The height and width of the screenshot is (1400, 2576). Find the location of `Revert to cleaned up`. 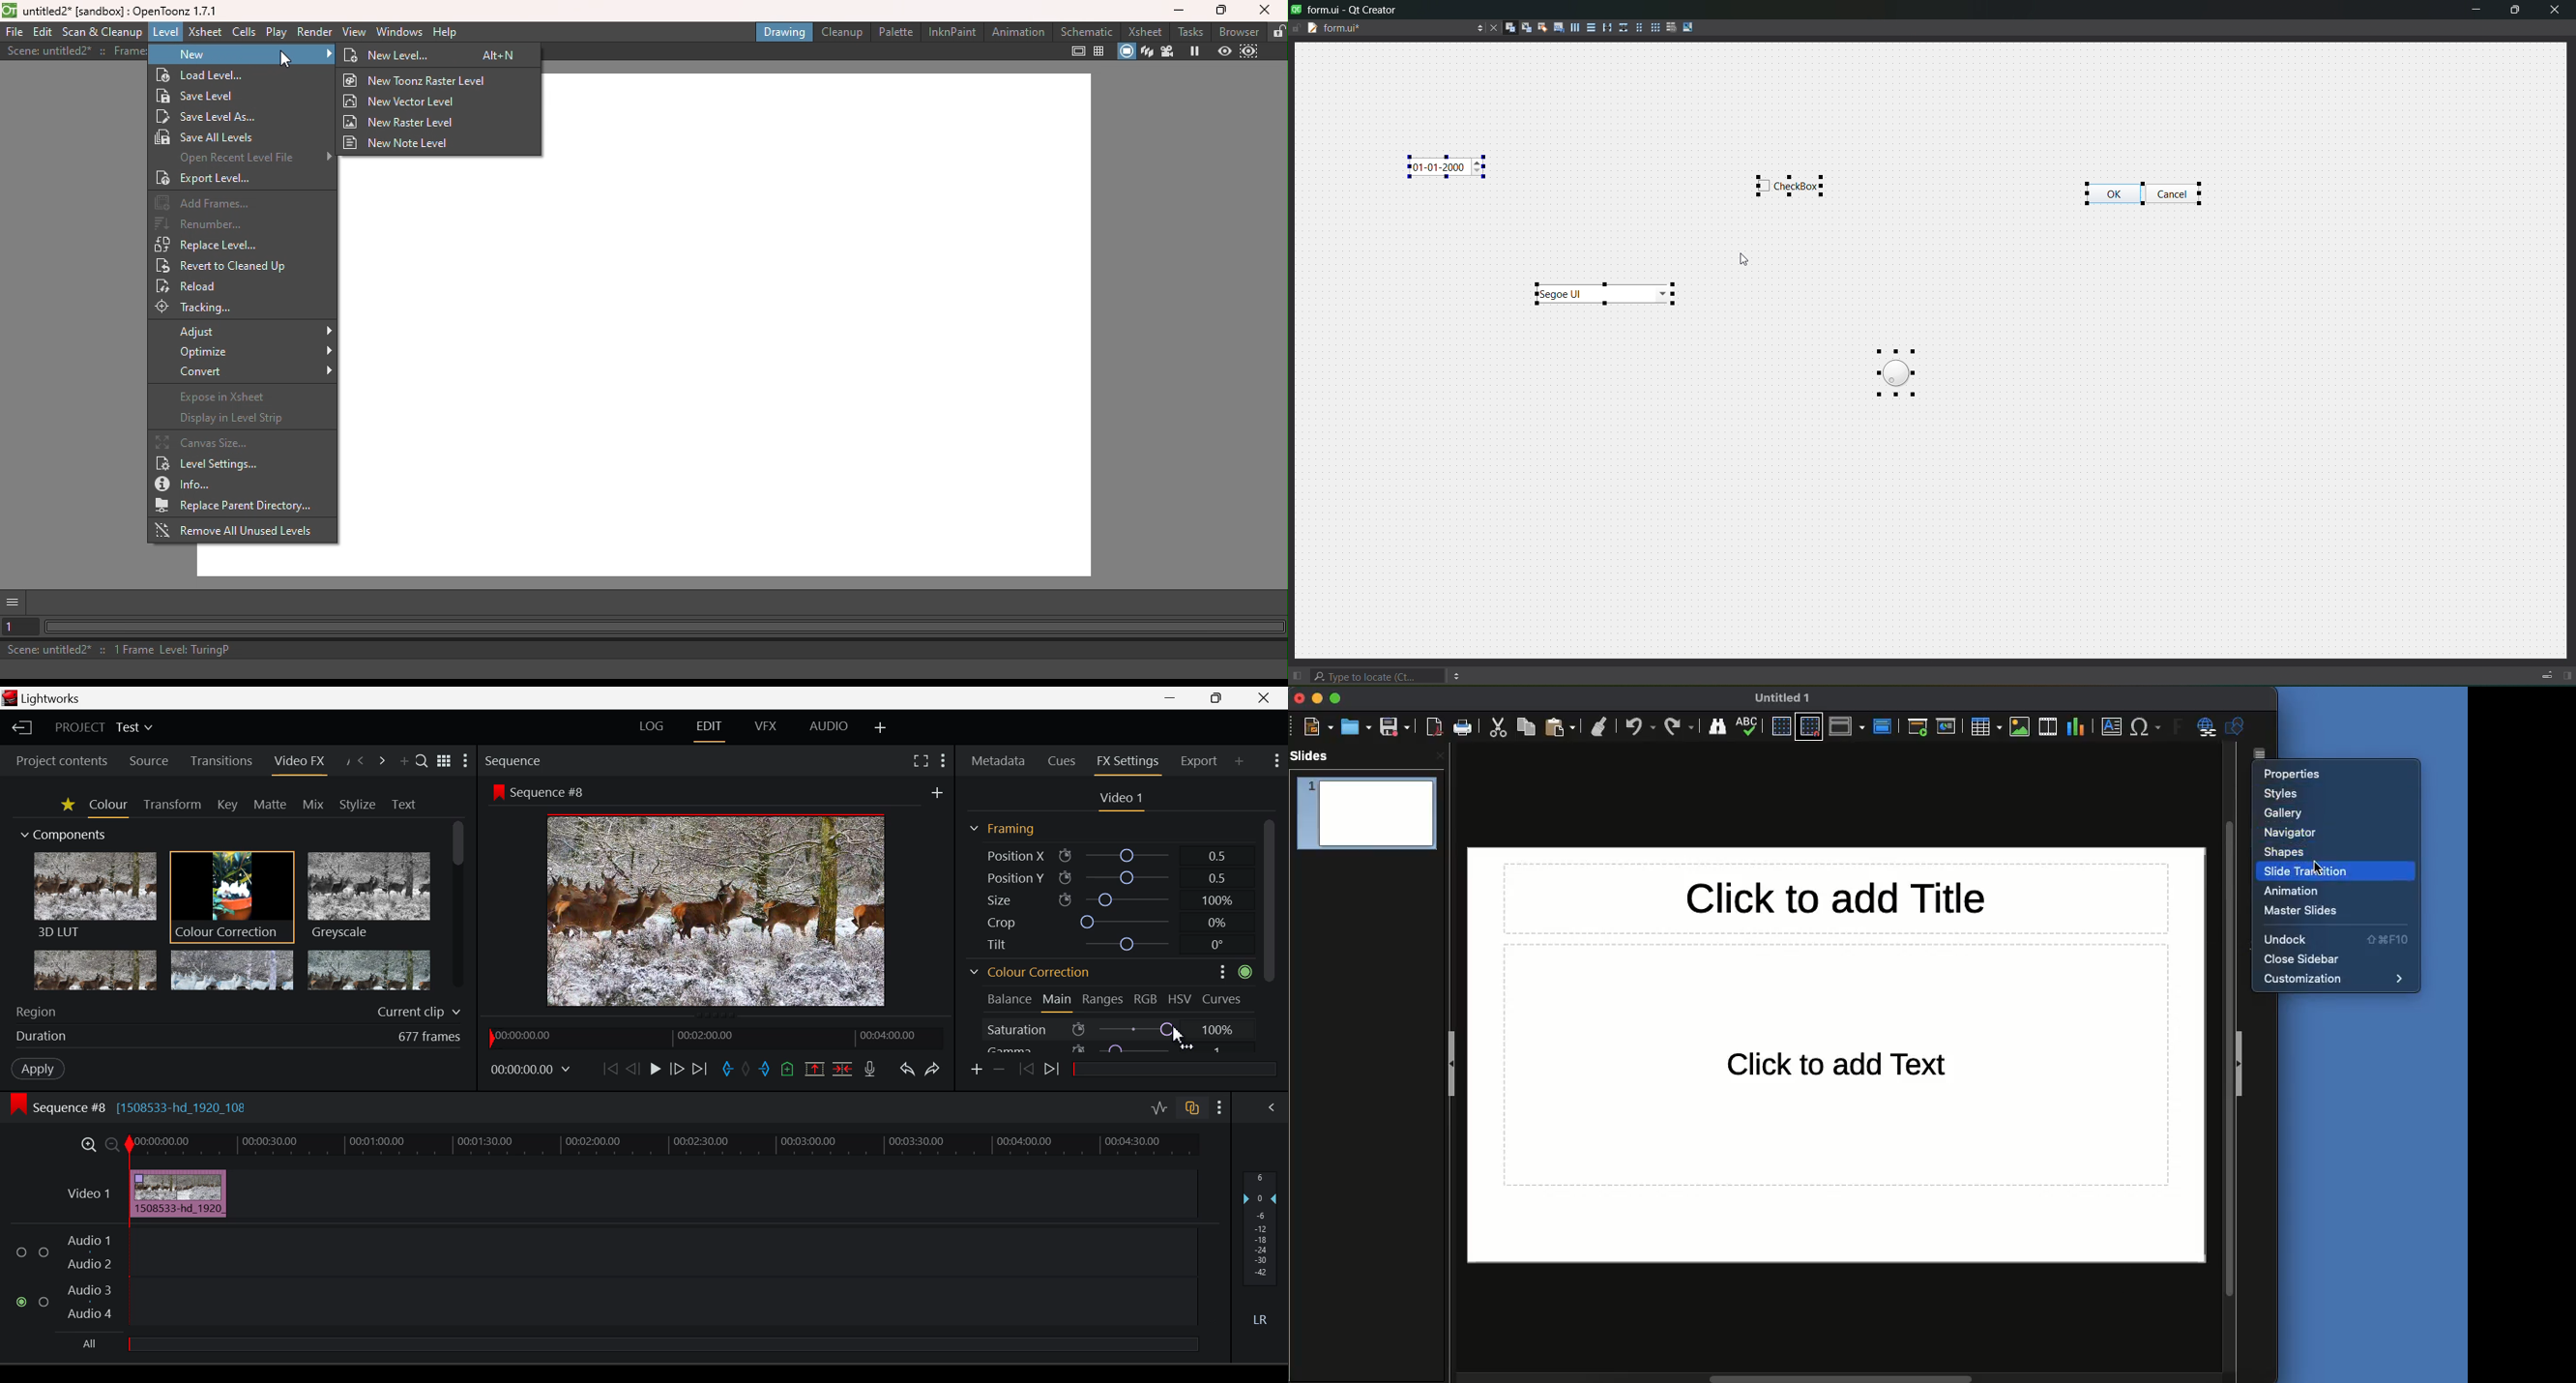

Revert to cleaned up is located at coordinates (226, 267).